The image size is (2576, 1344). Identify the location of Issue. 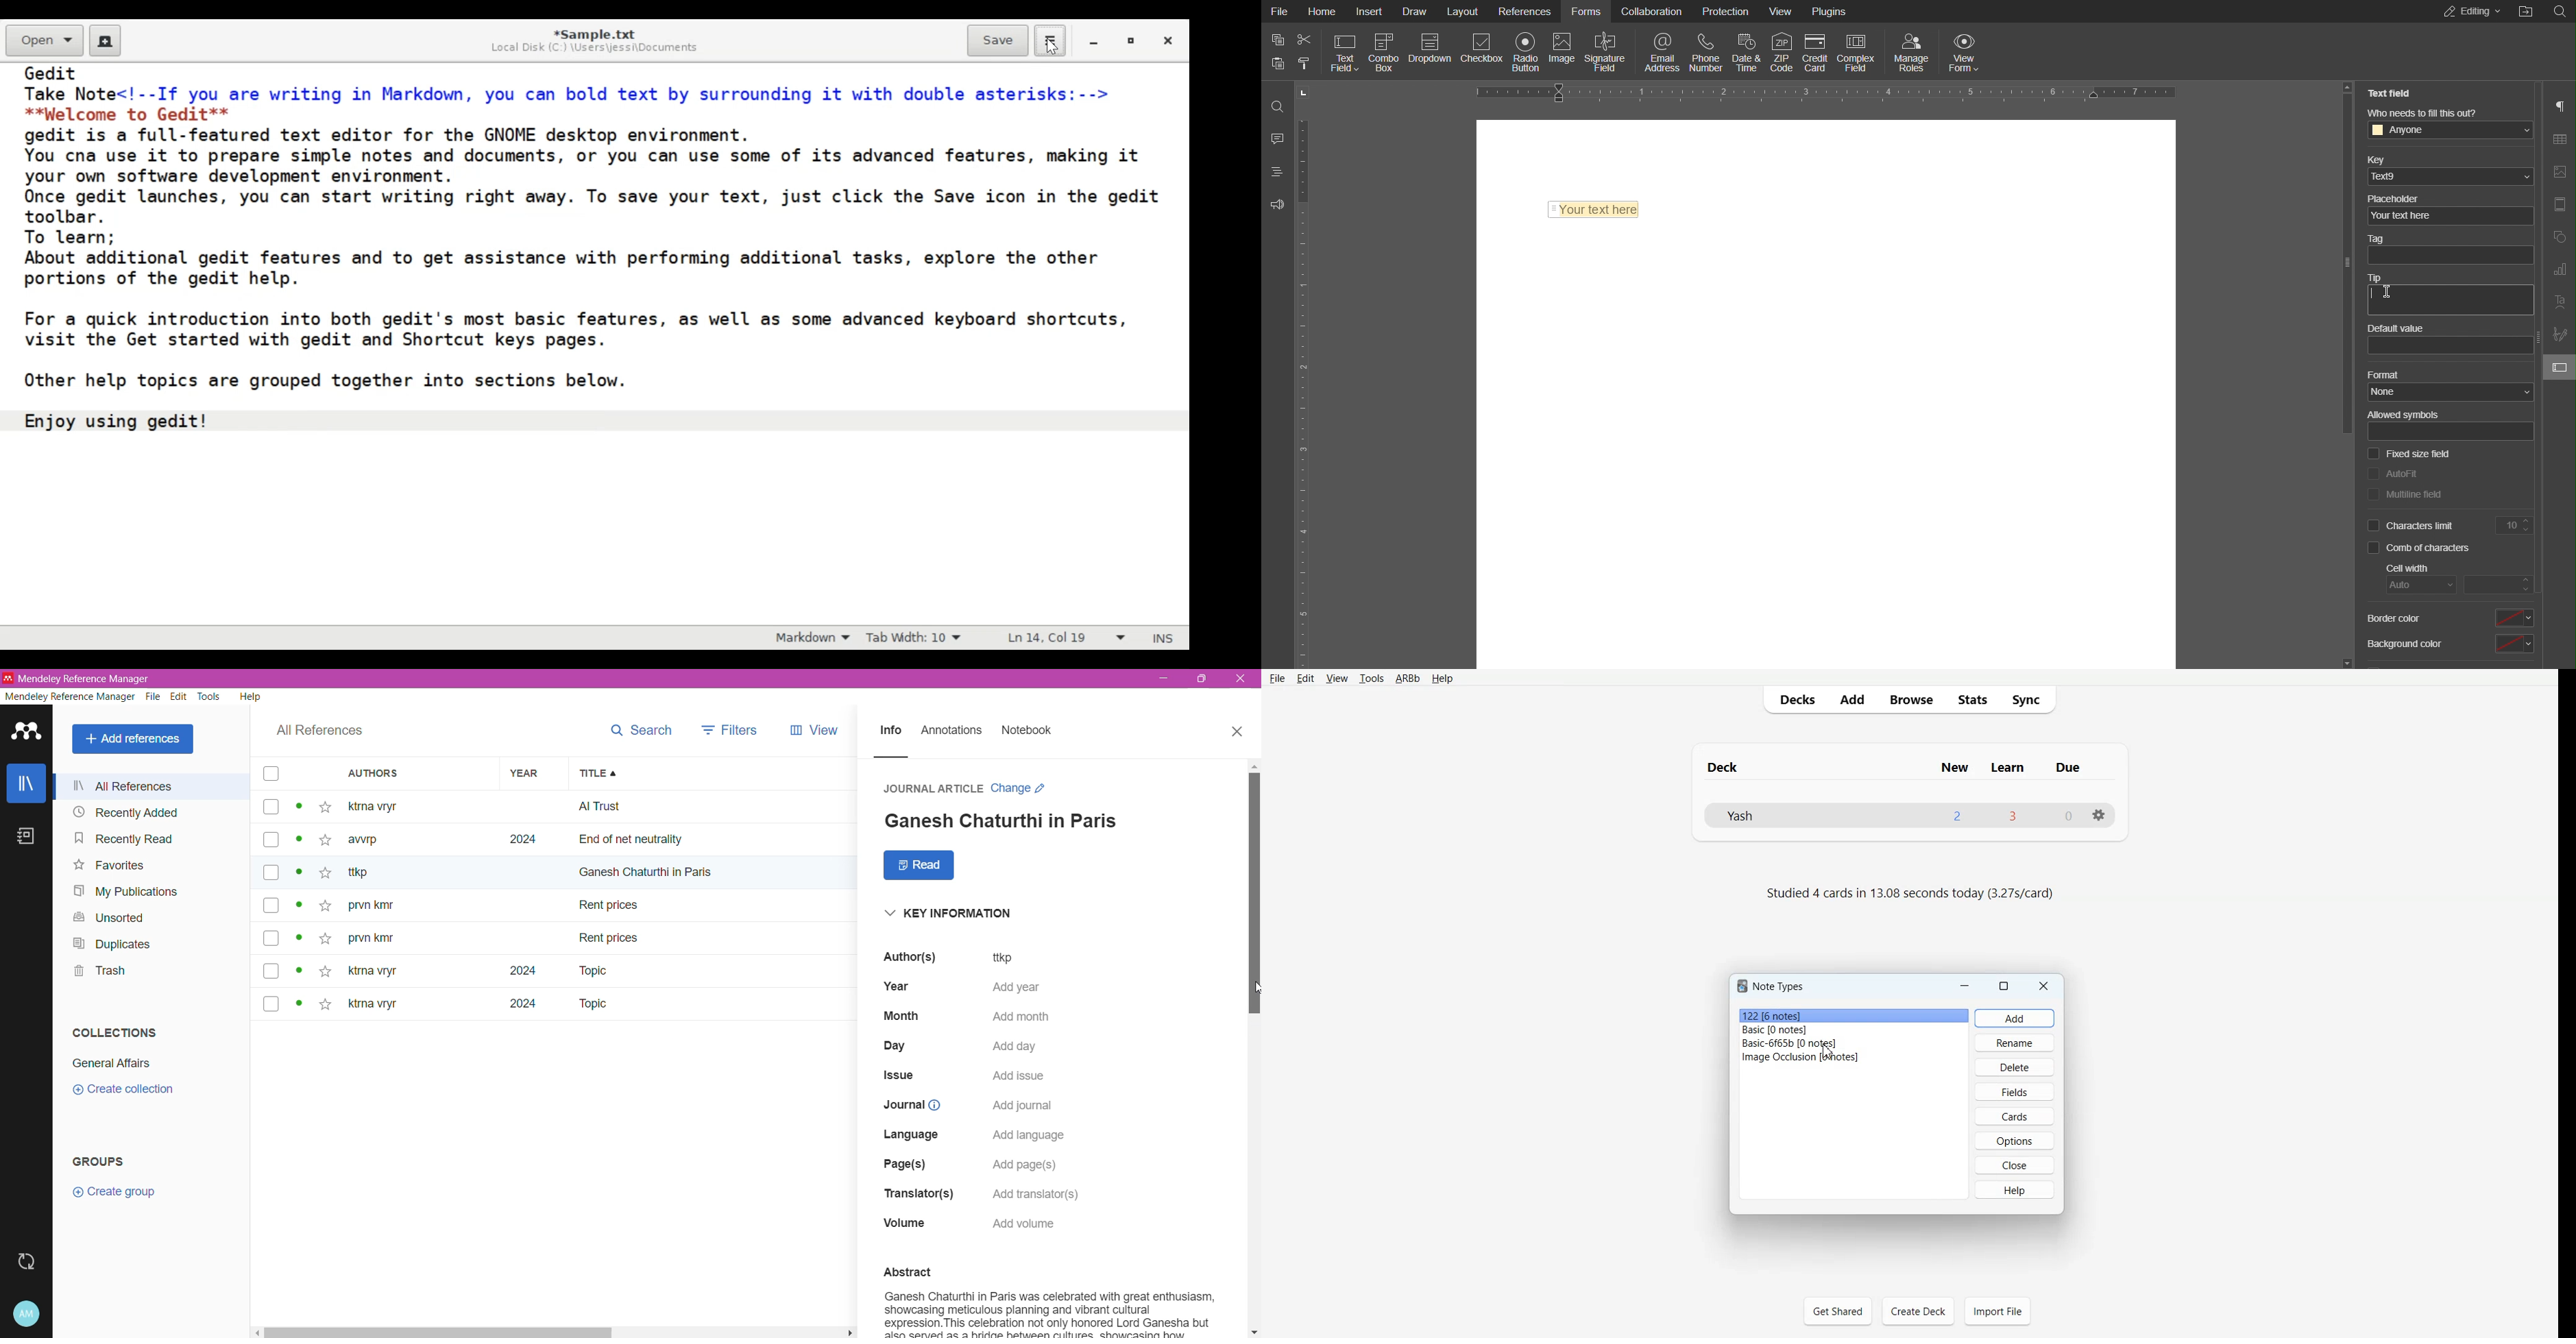
(893, 1076).